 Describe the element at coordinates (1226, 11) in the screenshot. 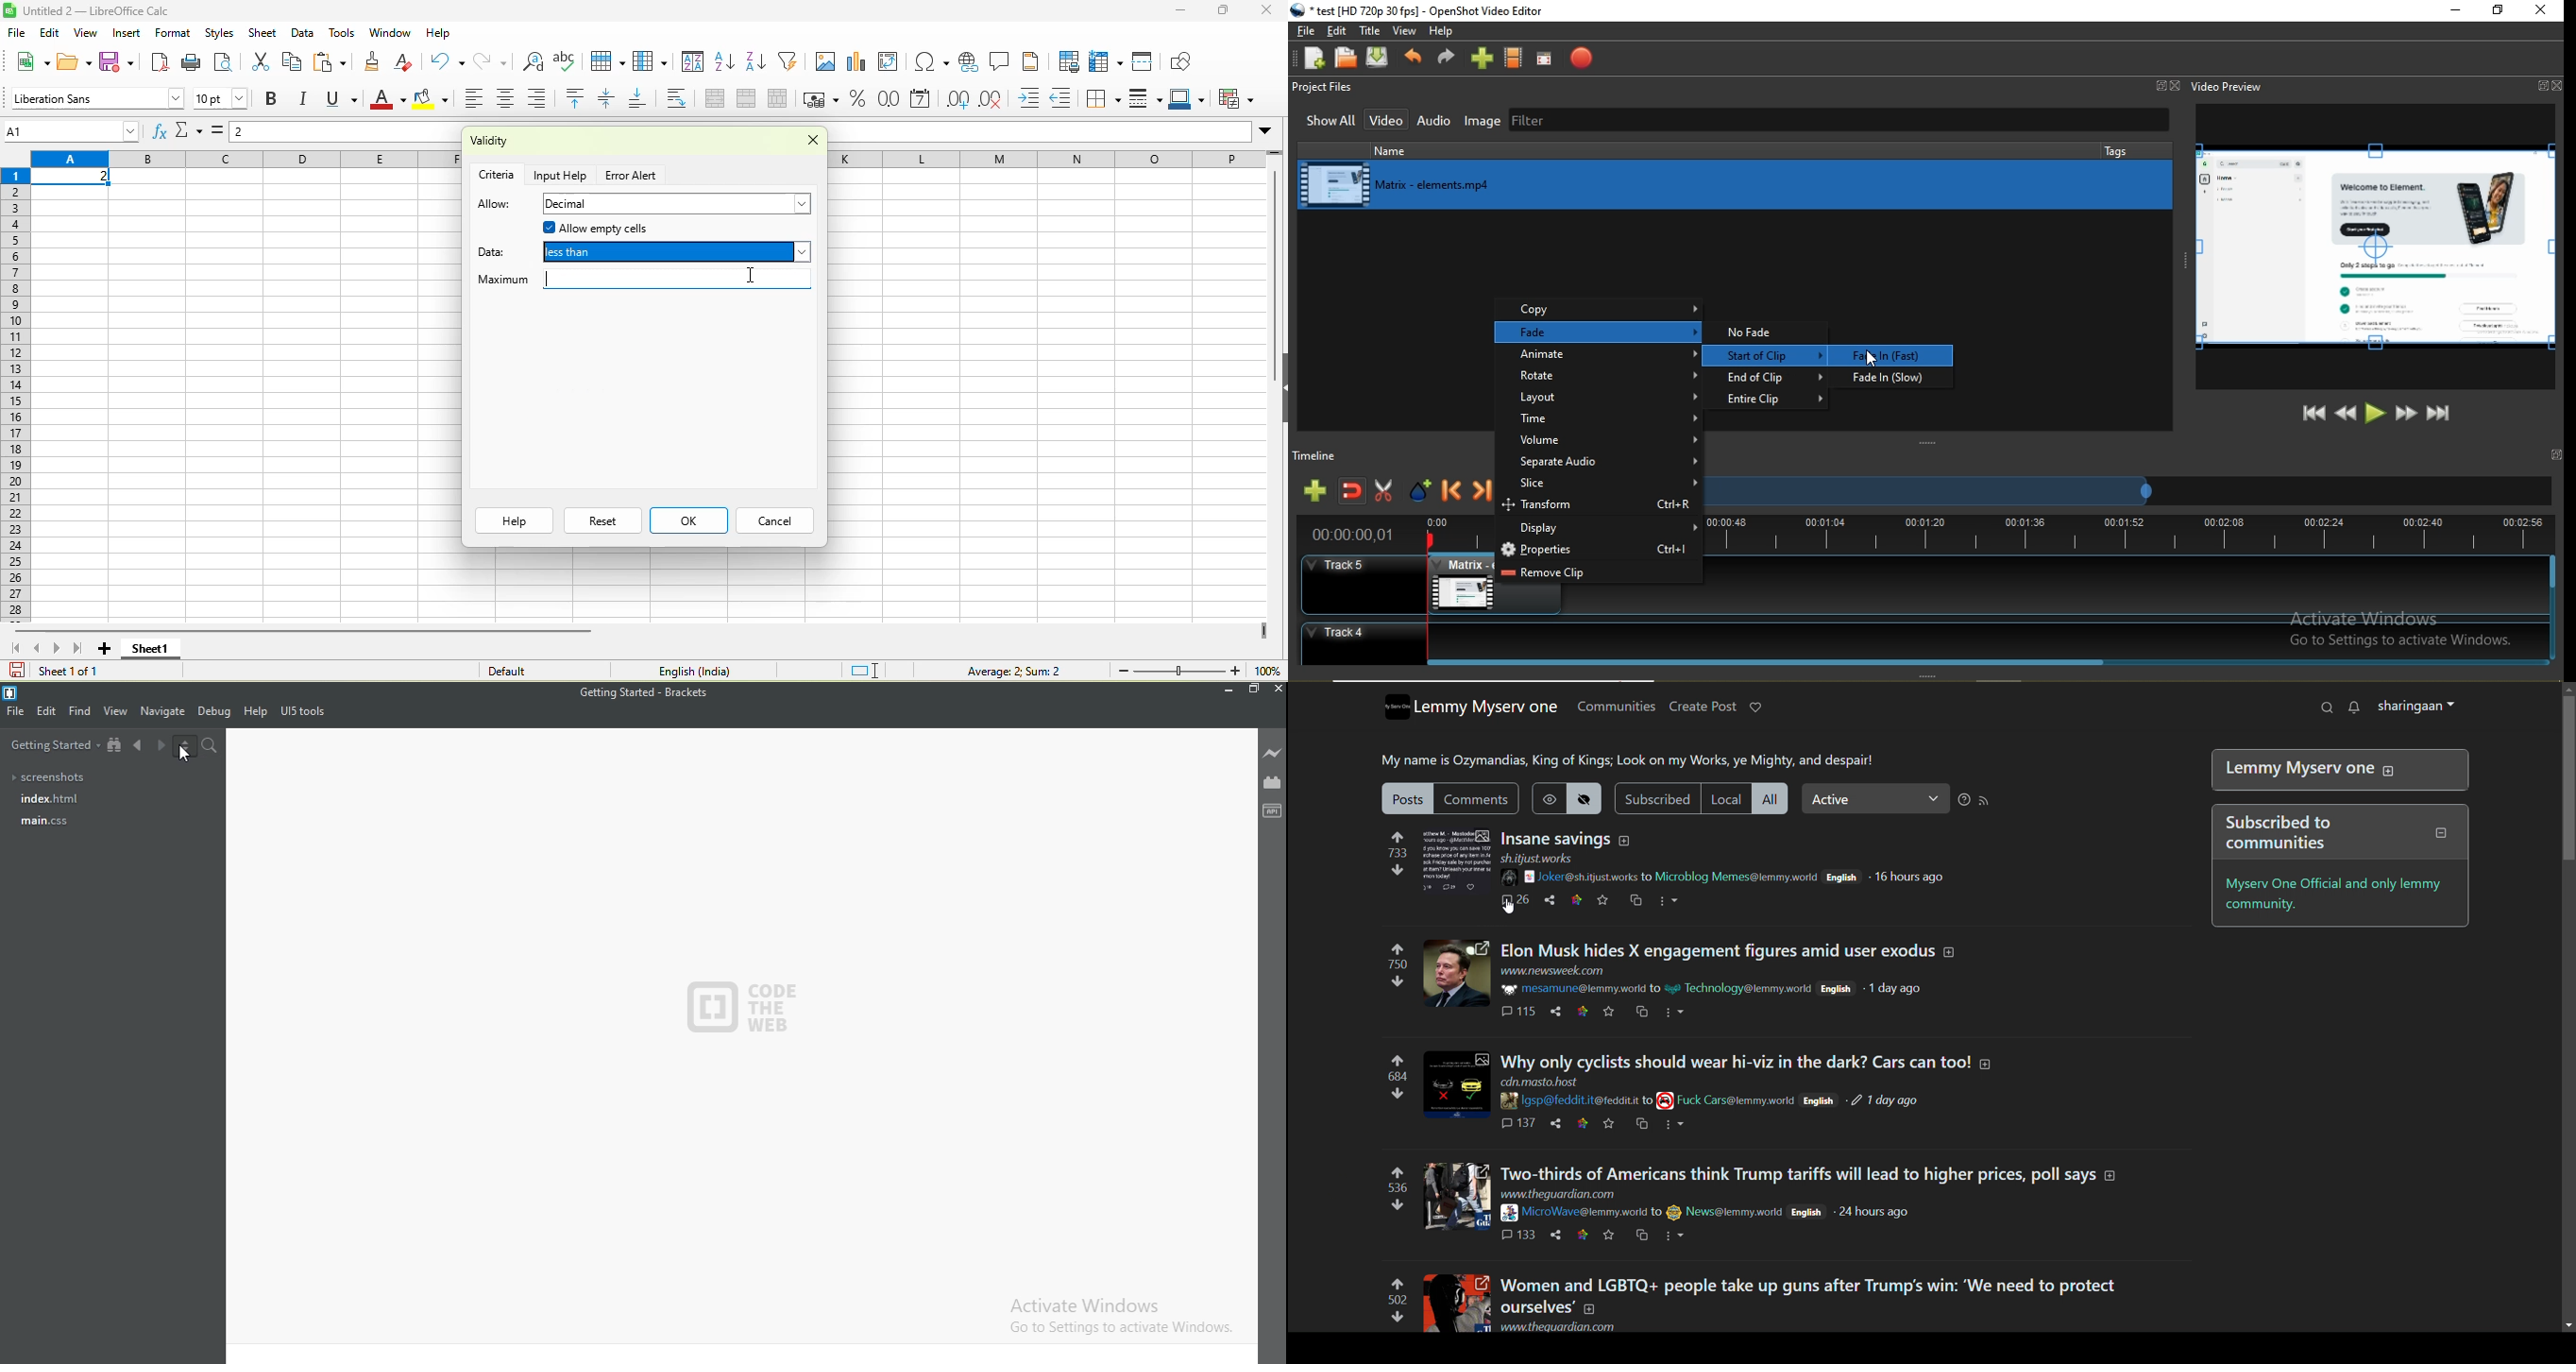

I see `maximize` at that location.